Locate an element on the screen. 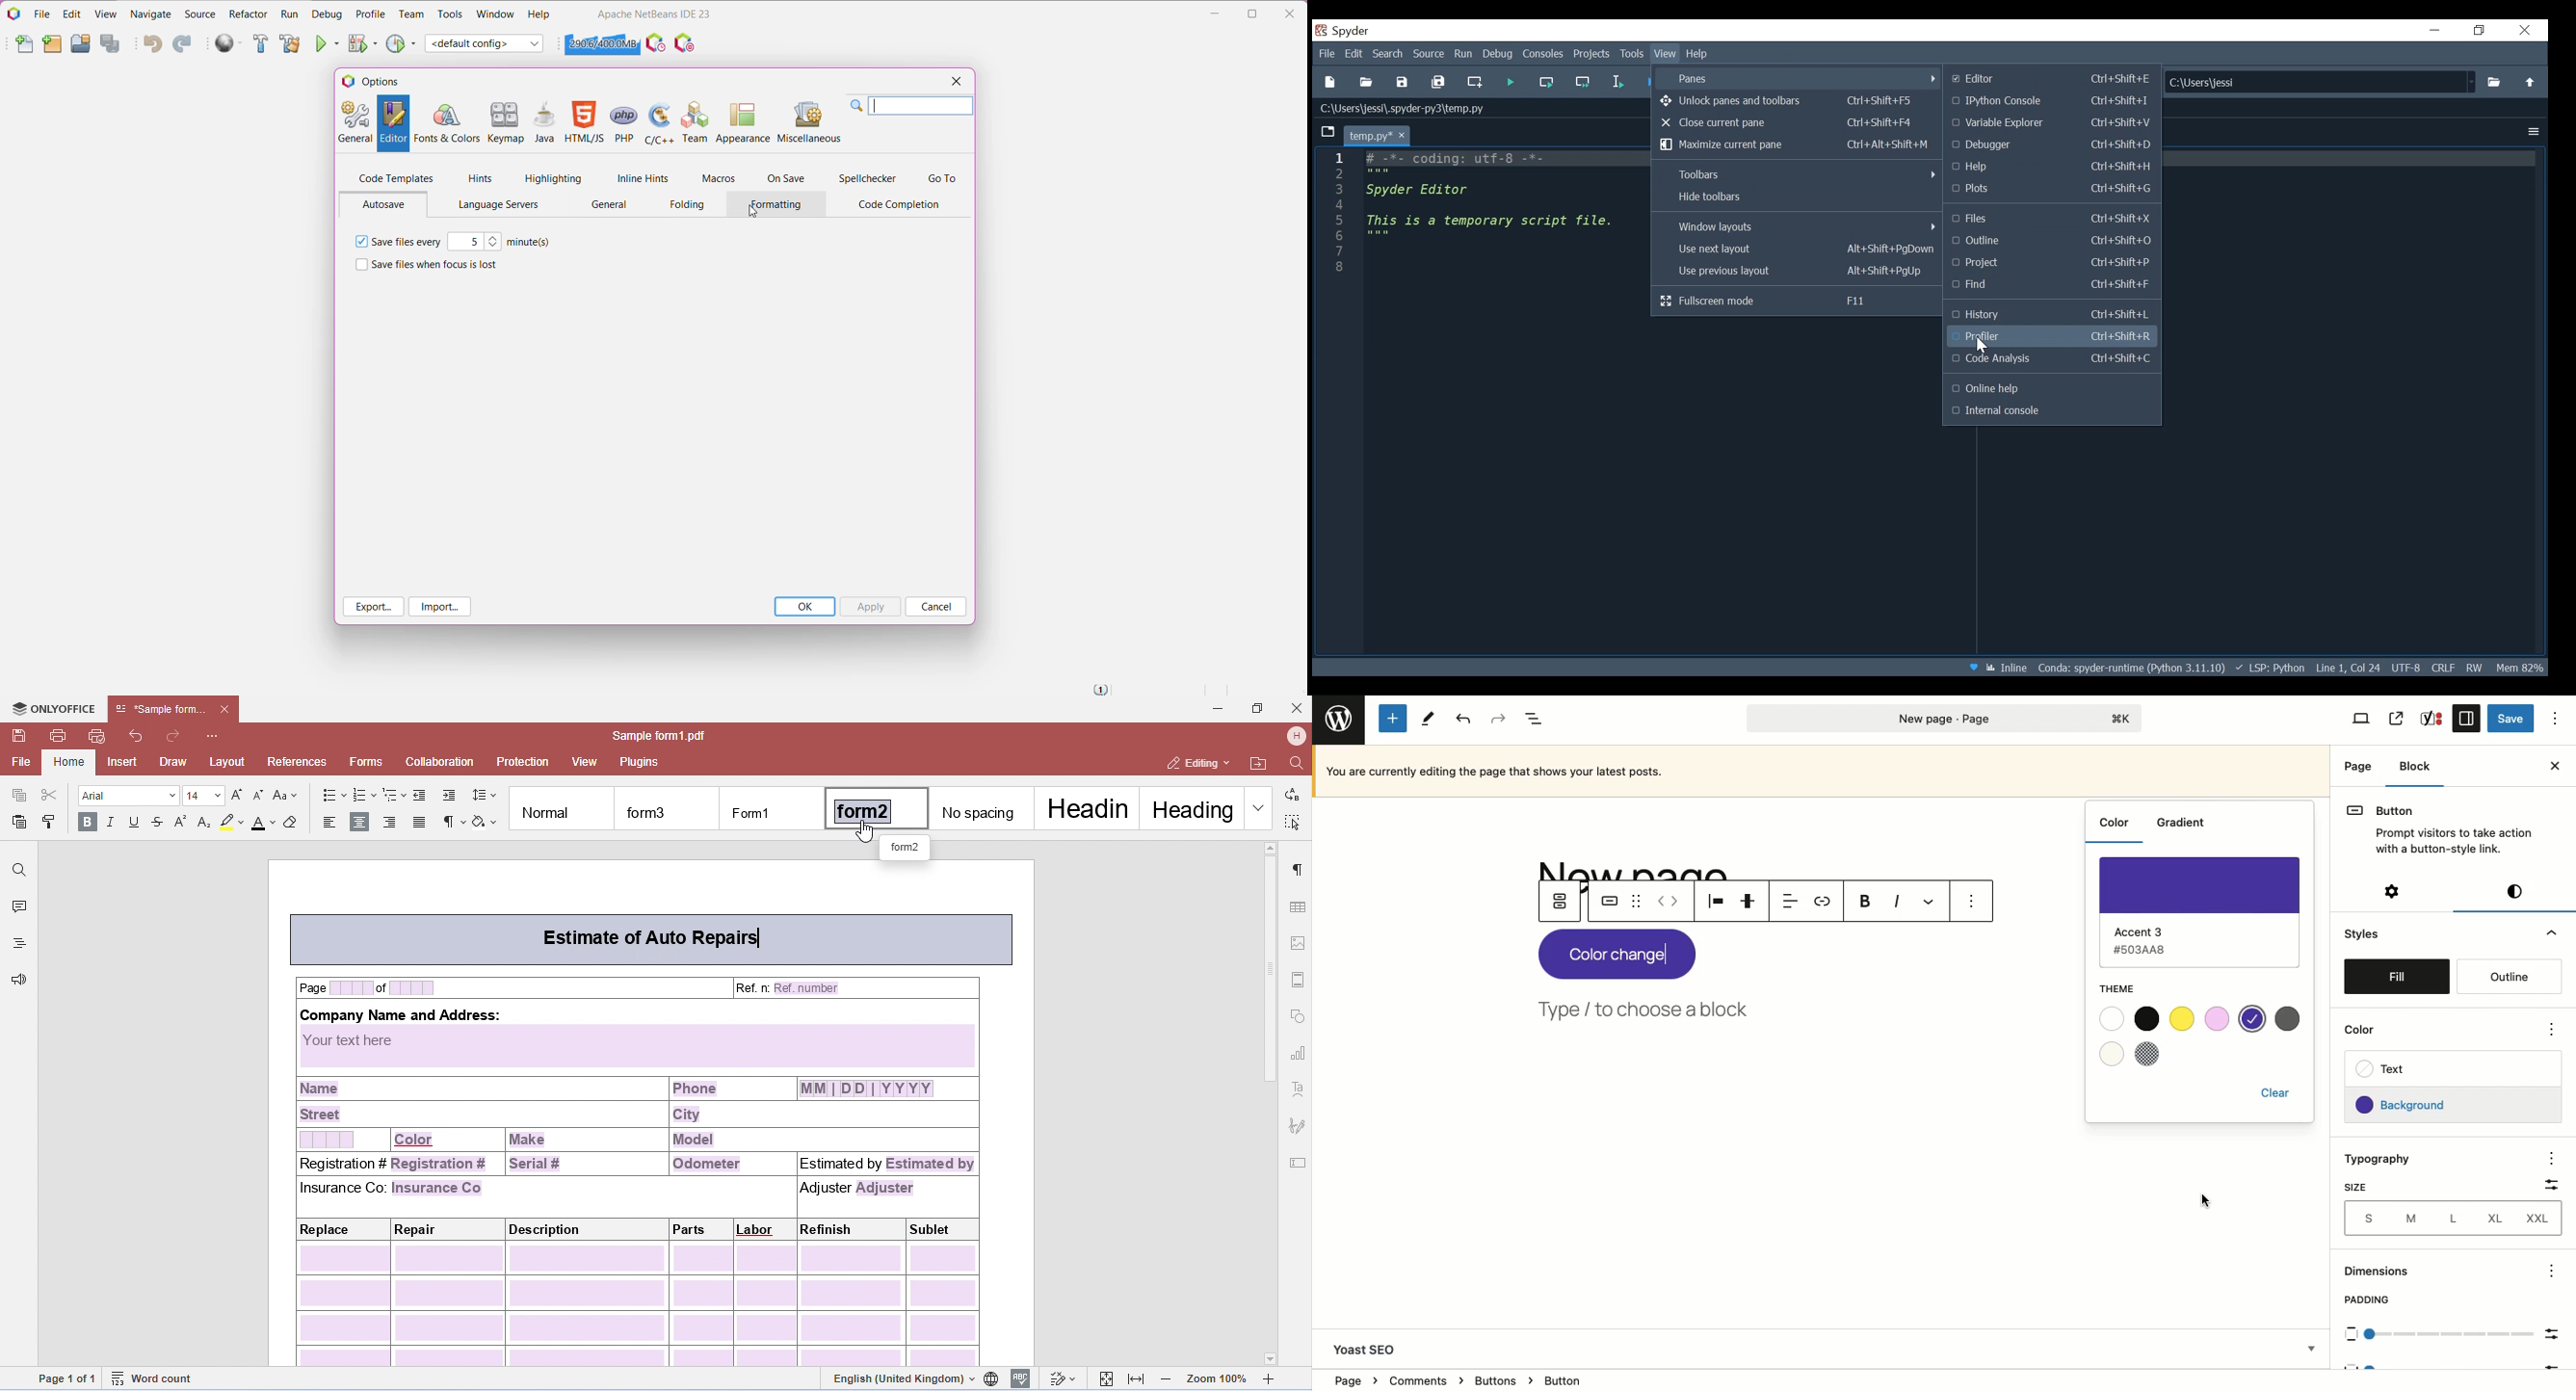 The image size is (2576, 1400). Accent 3 is located at coordinates (2144, 941).